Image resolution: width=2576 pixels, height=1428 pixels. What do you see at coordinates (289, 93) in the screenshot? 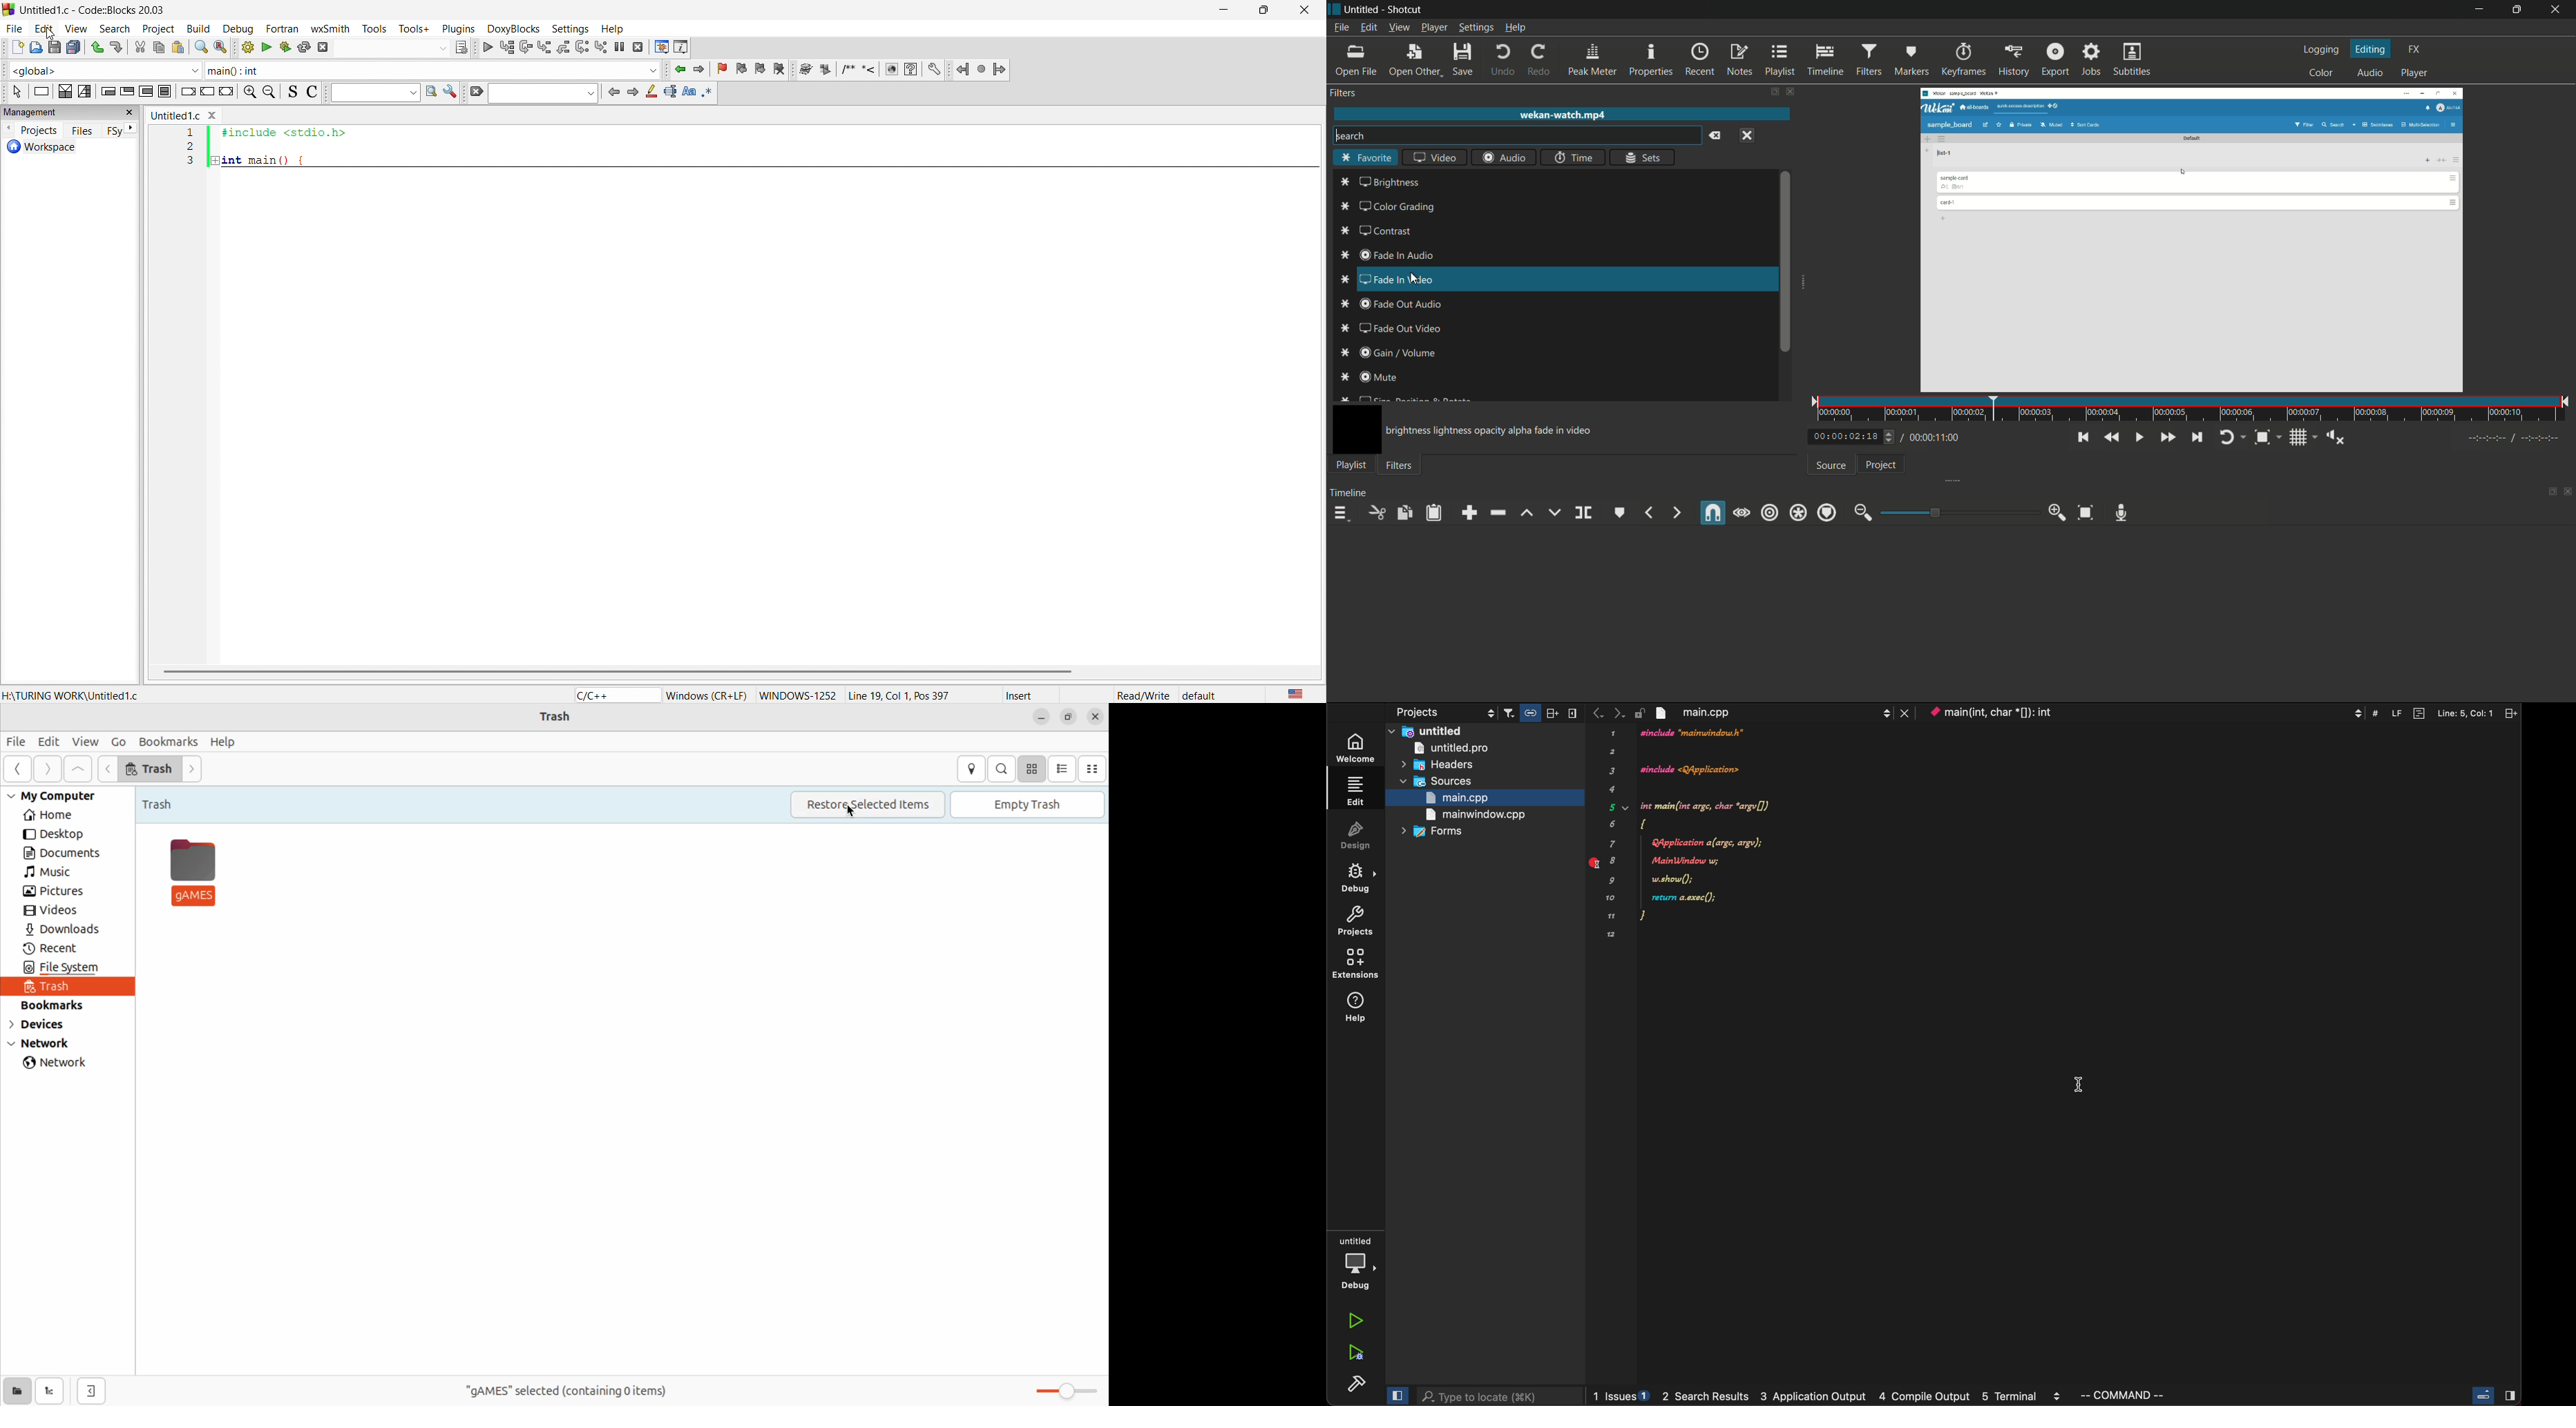
I see `toggle source` at bounding box center [289, 93].